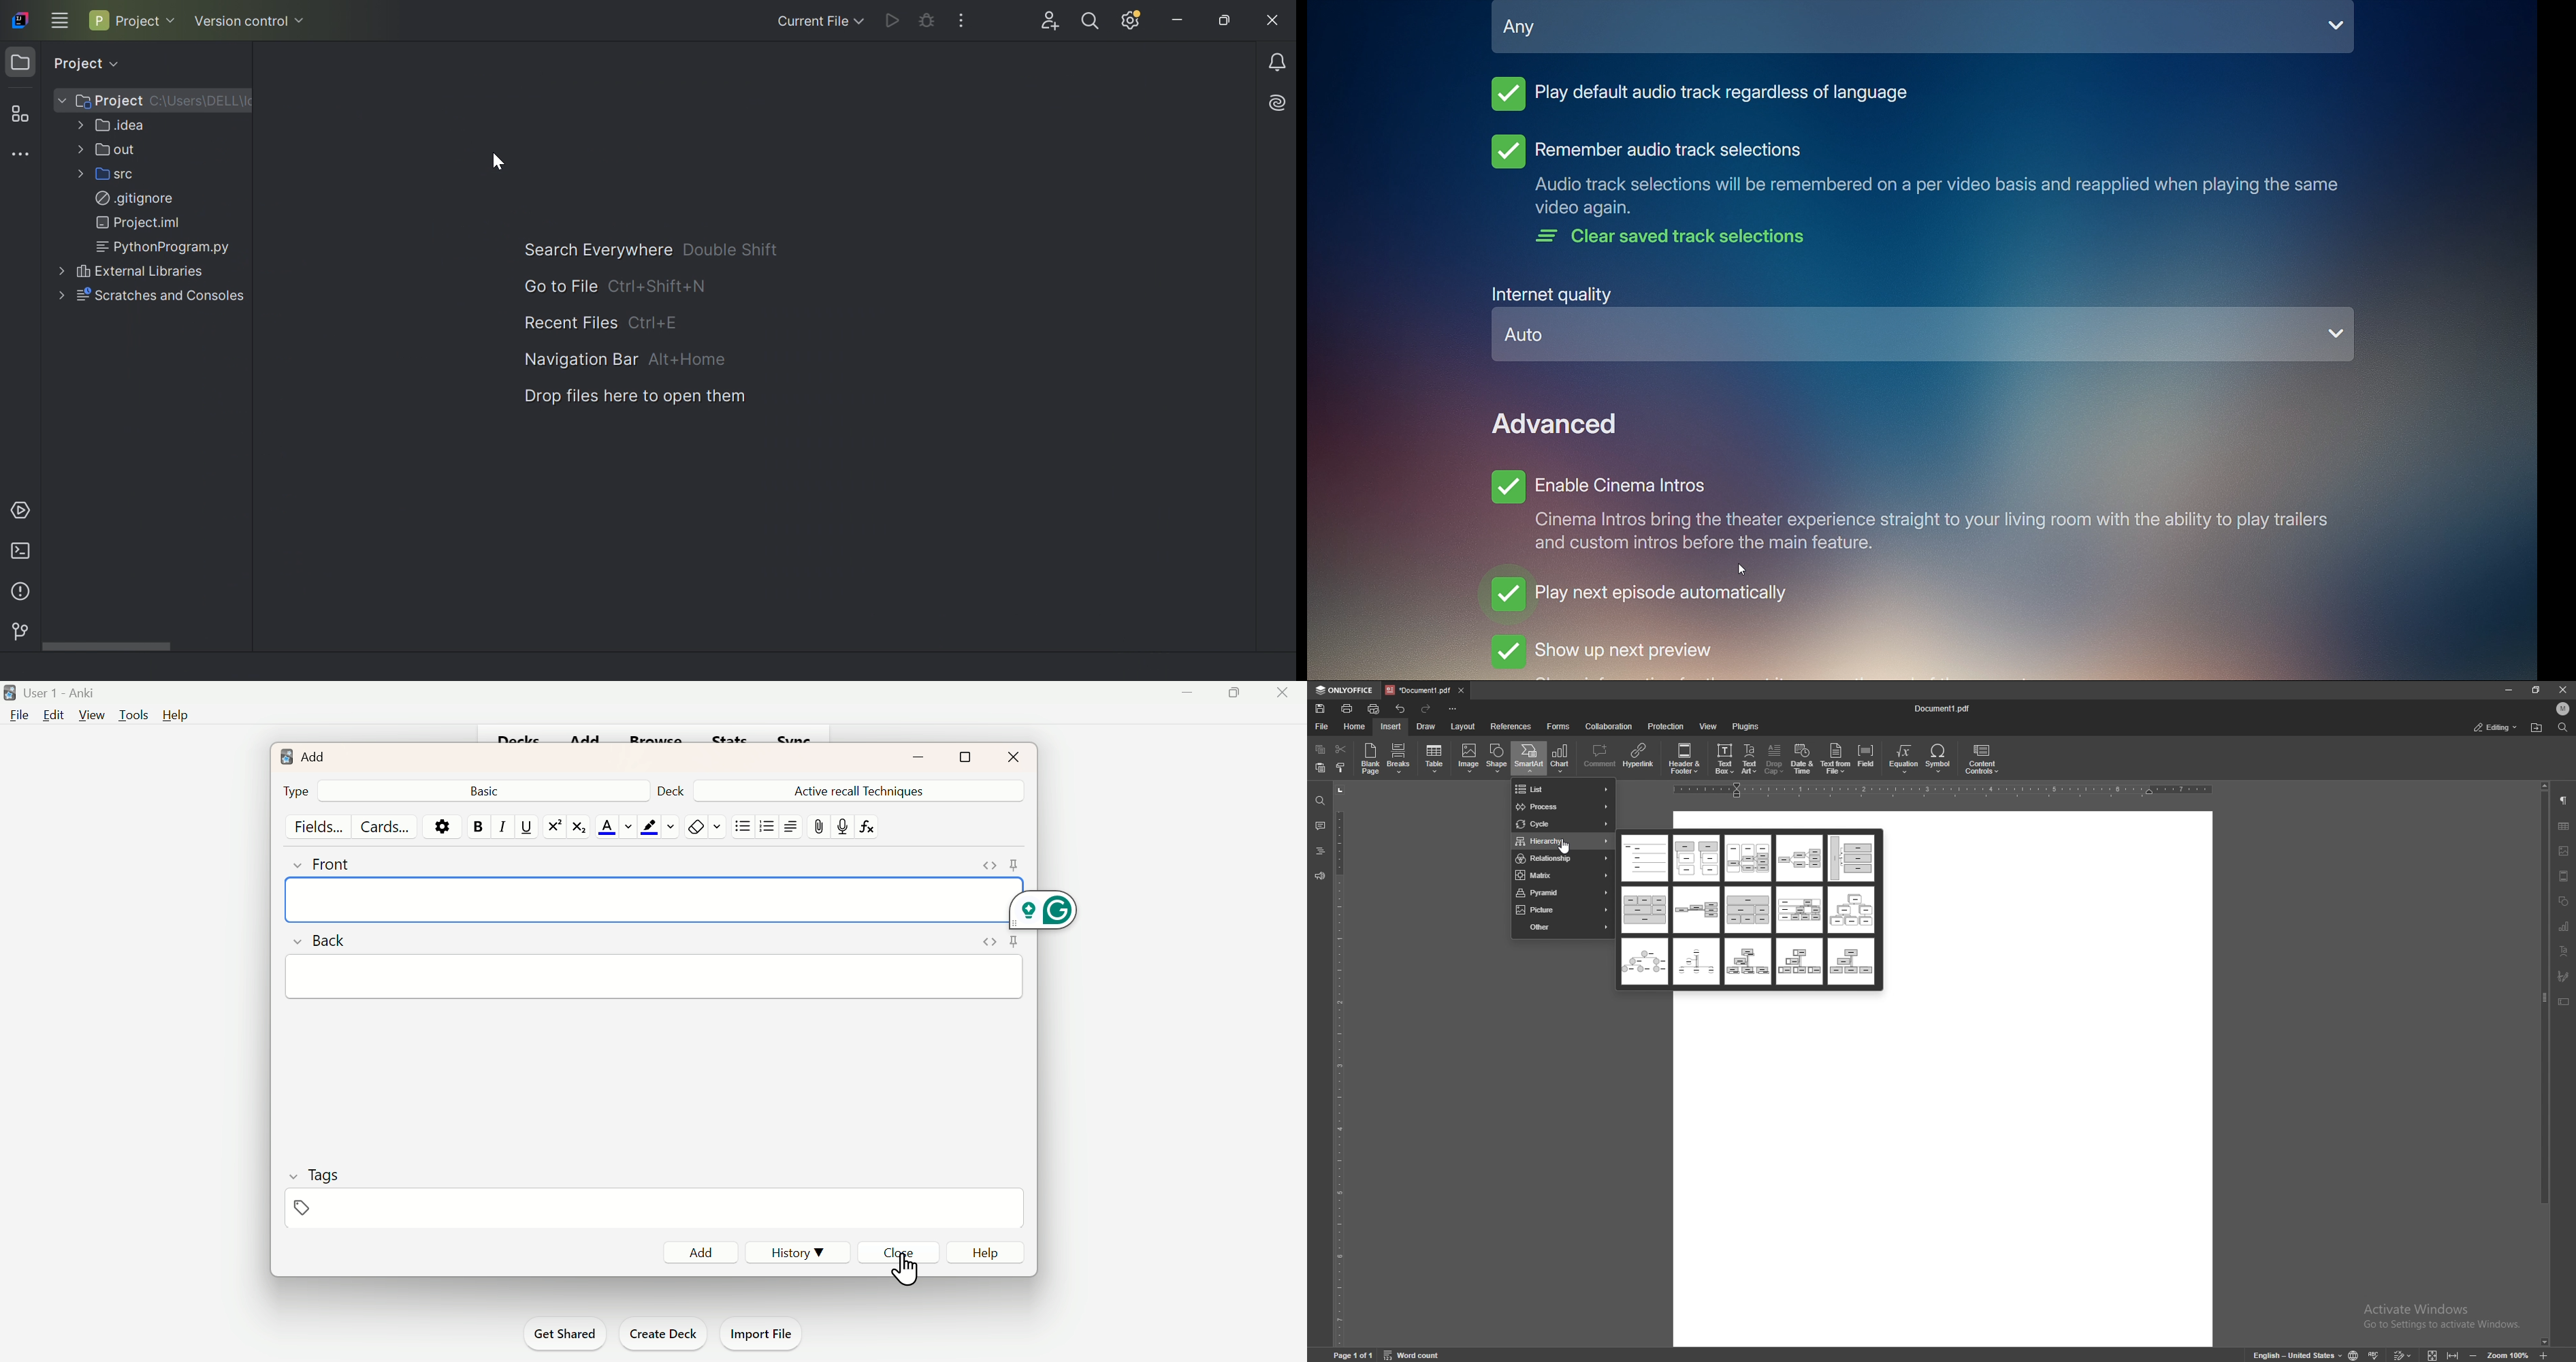 The width and height of the screenshot is (2576, 1372). I want to click on Create Deck, so click(664, 1333).